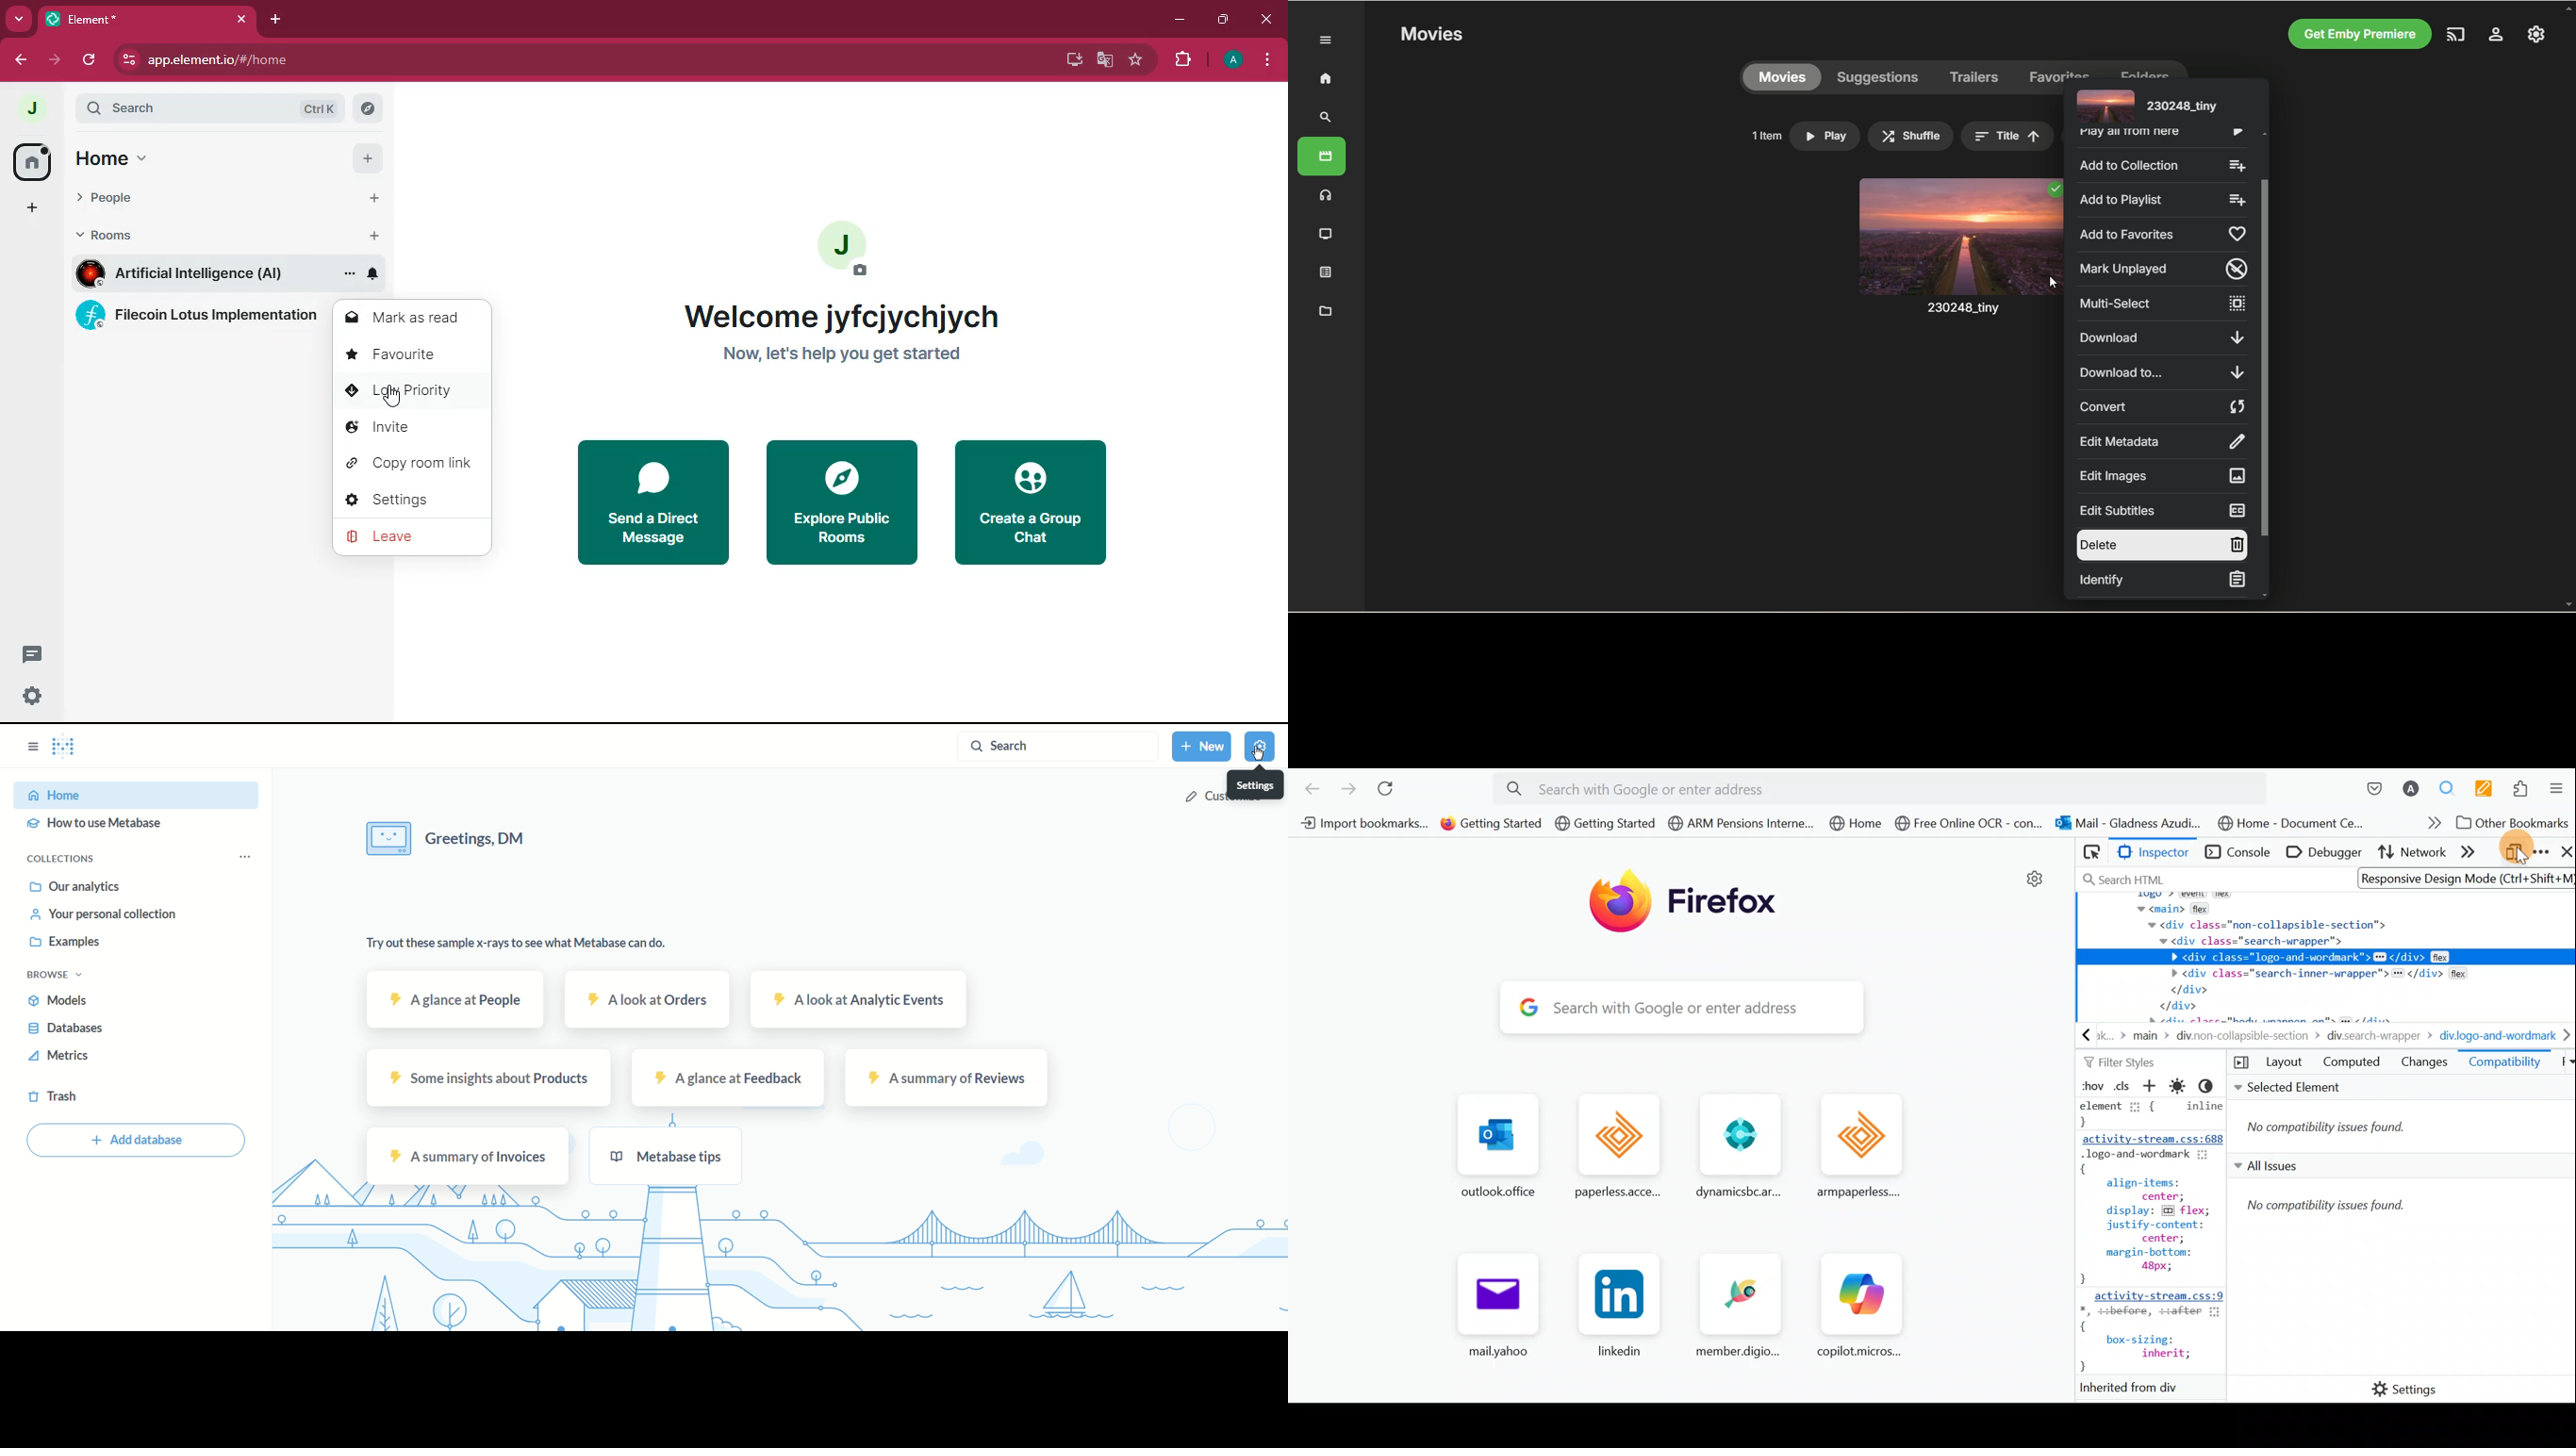 The image size is (2576, 1456). Describe the element at coordinates (366, 159) in the screenshot. I see `add` at that location.